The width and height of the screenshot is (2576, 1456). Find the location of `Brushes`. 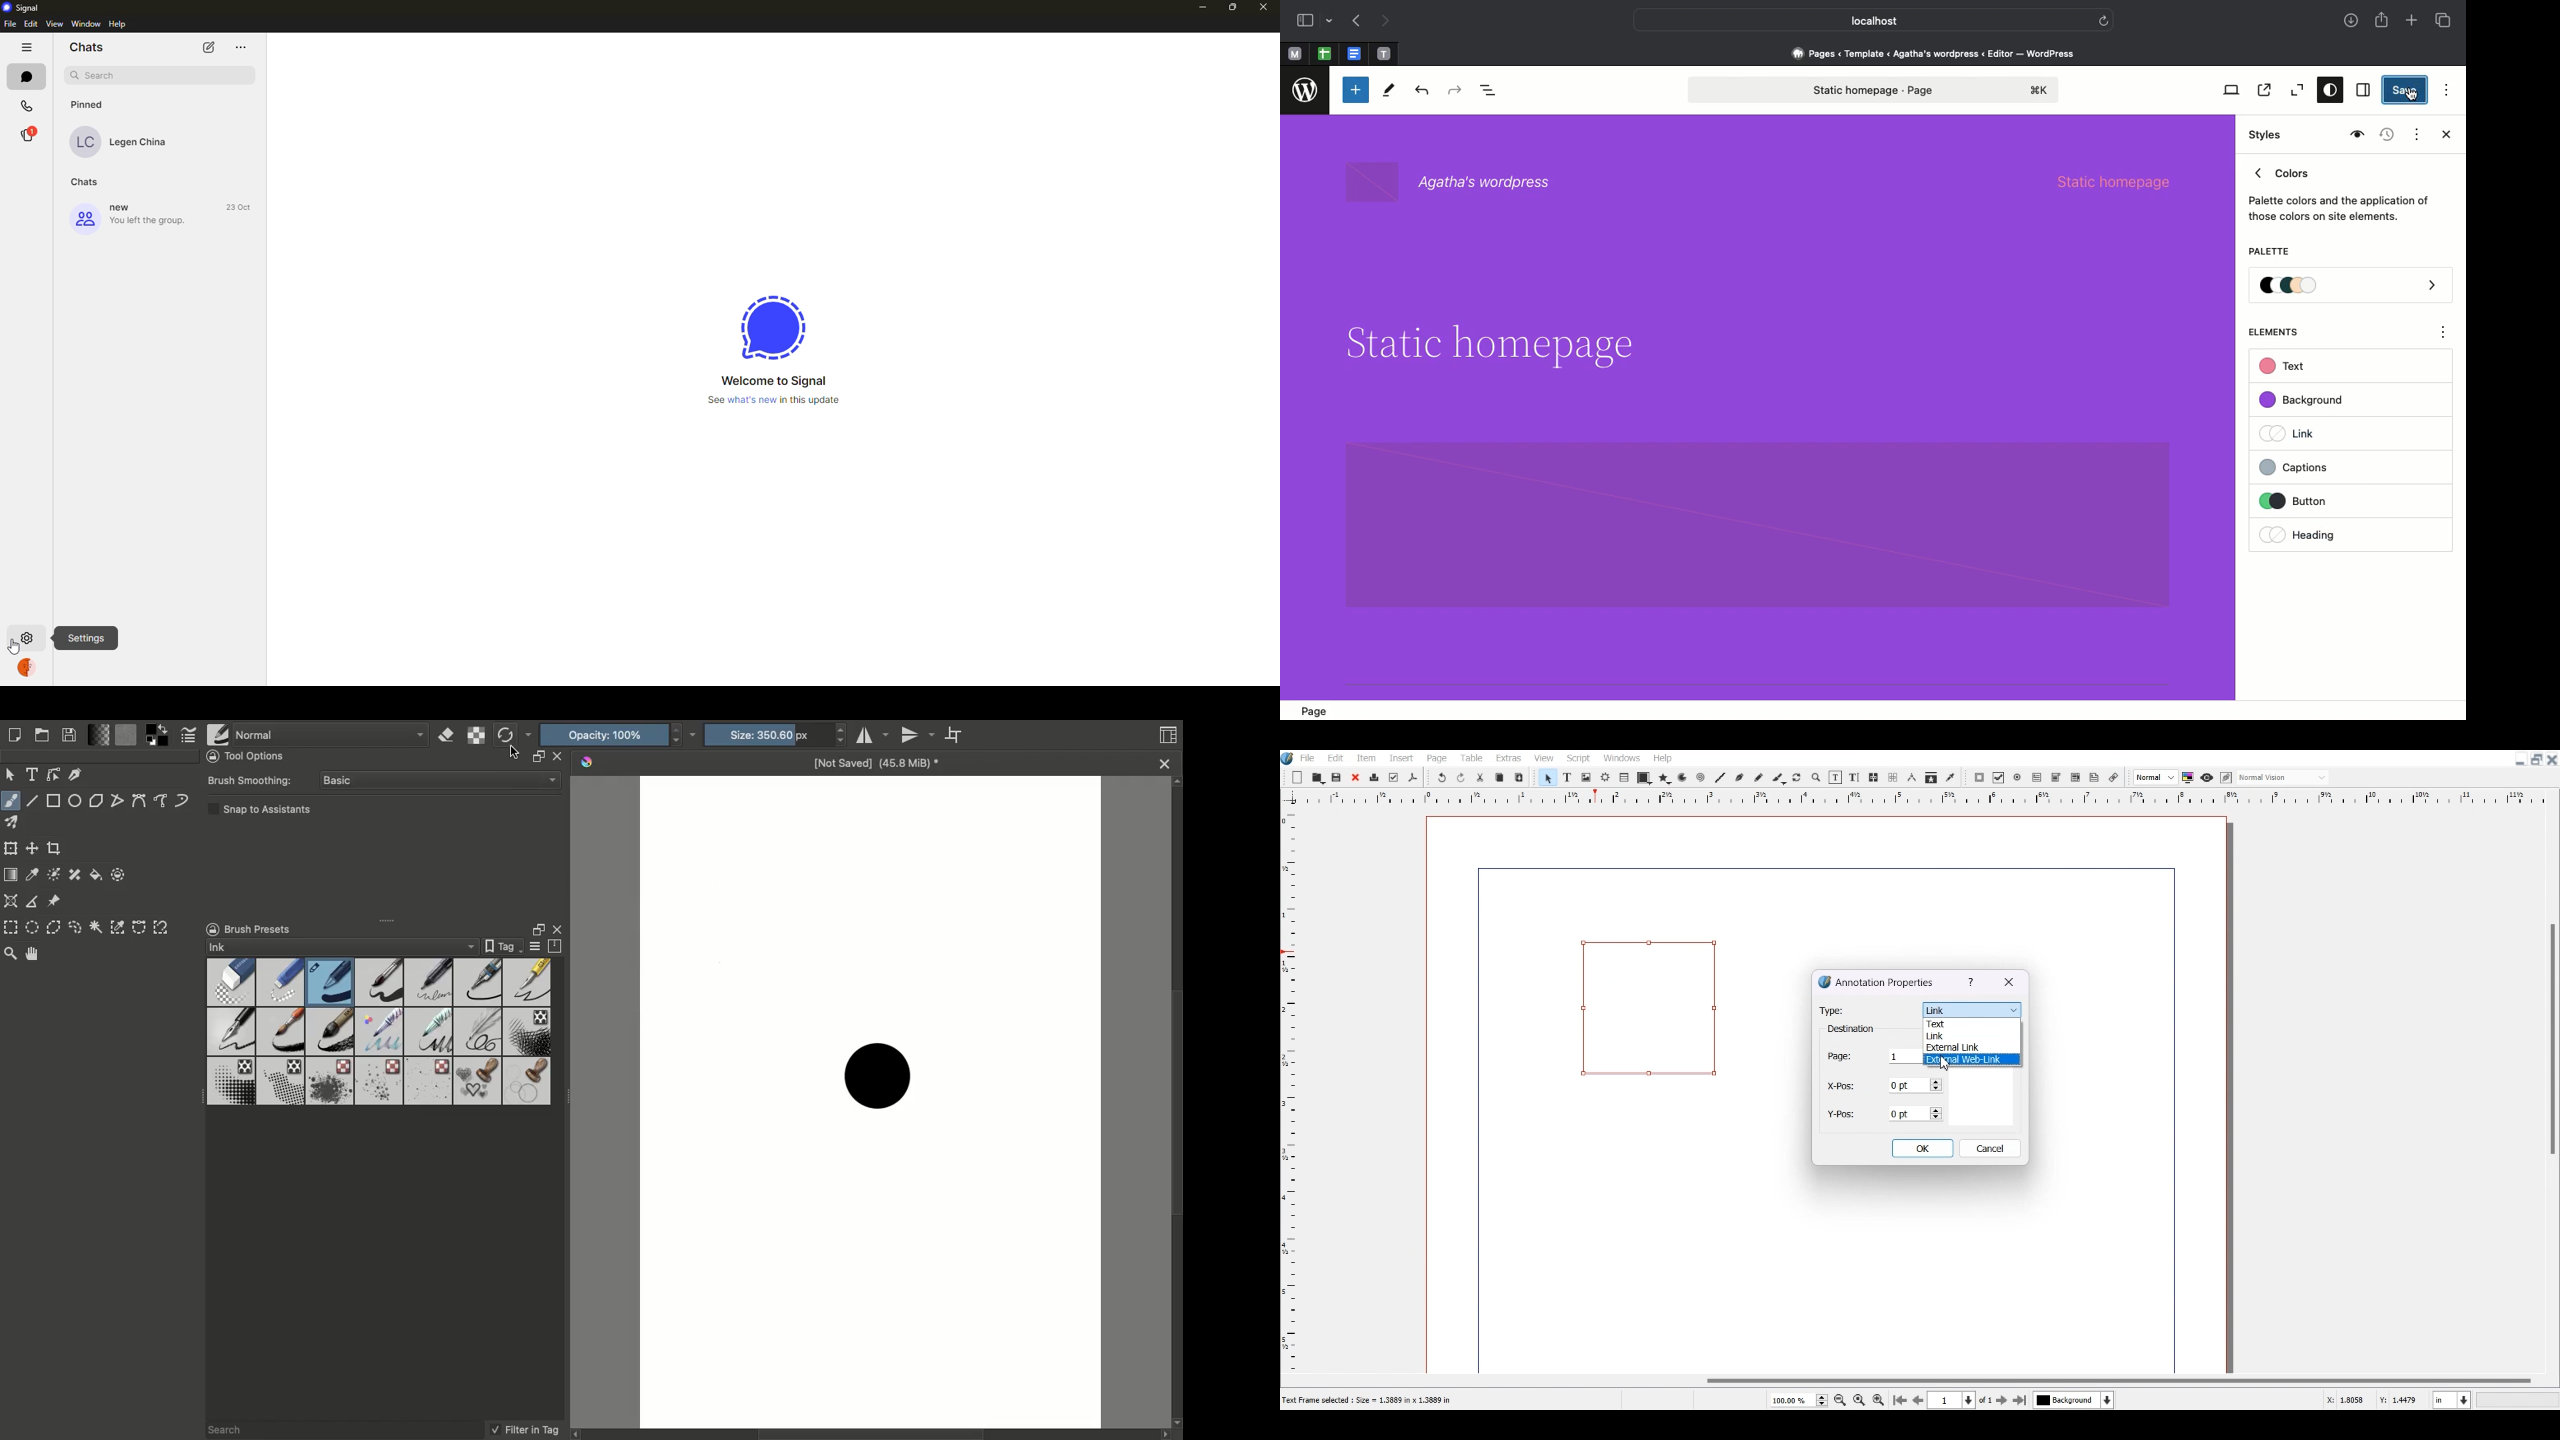

Brushes is located at coordinates (380, 1032).